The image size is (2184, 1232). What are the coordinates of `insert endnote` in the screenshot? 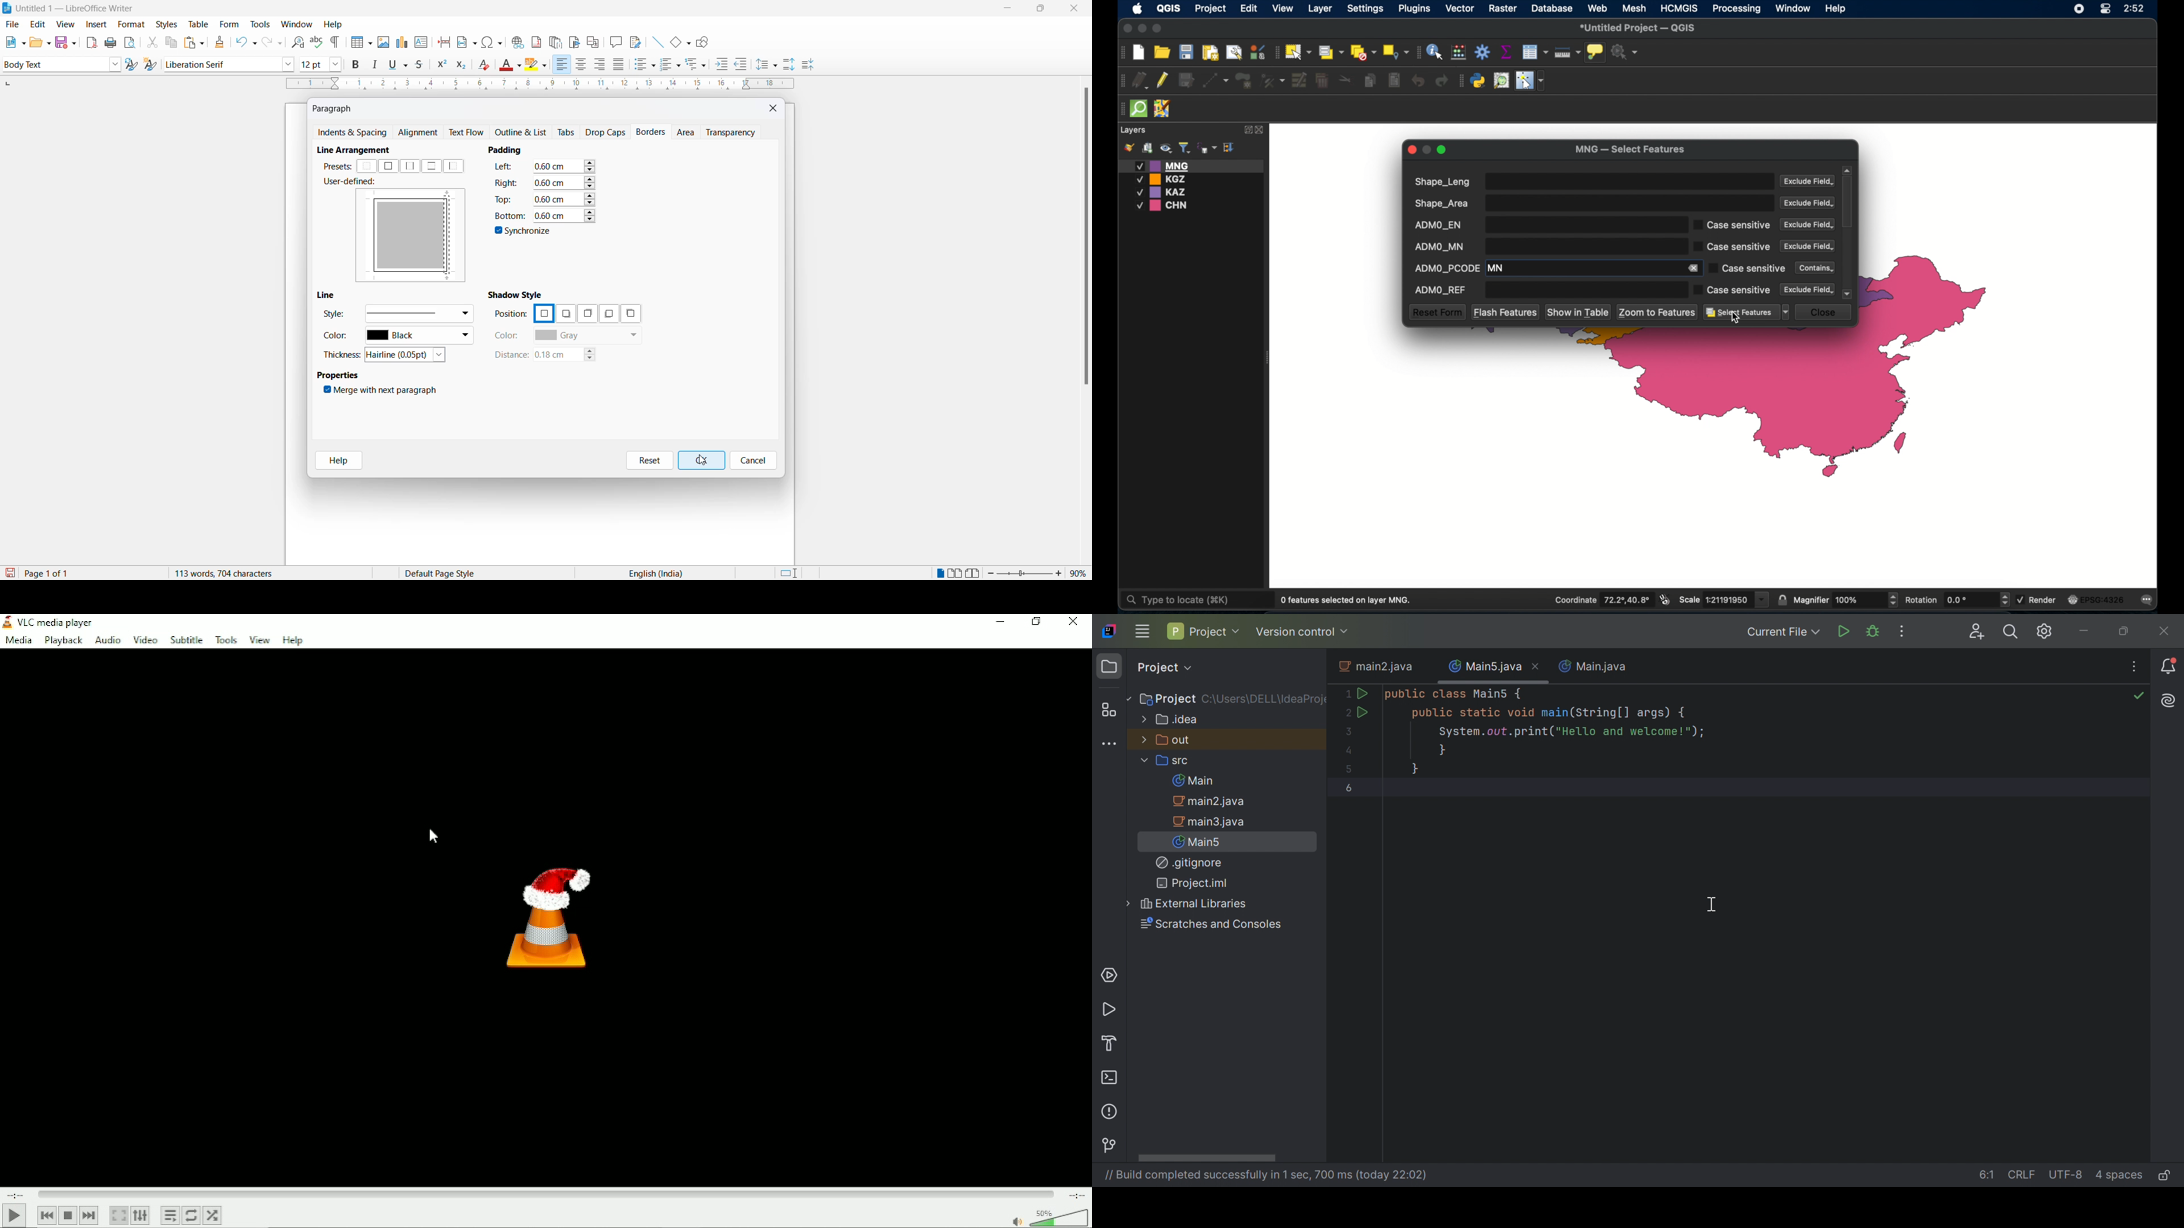 It's located at (553, 40).